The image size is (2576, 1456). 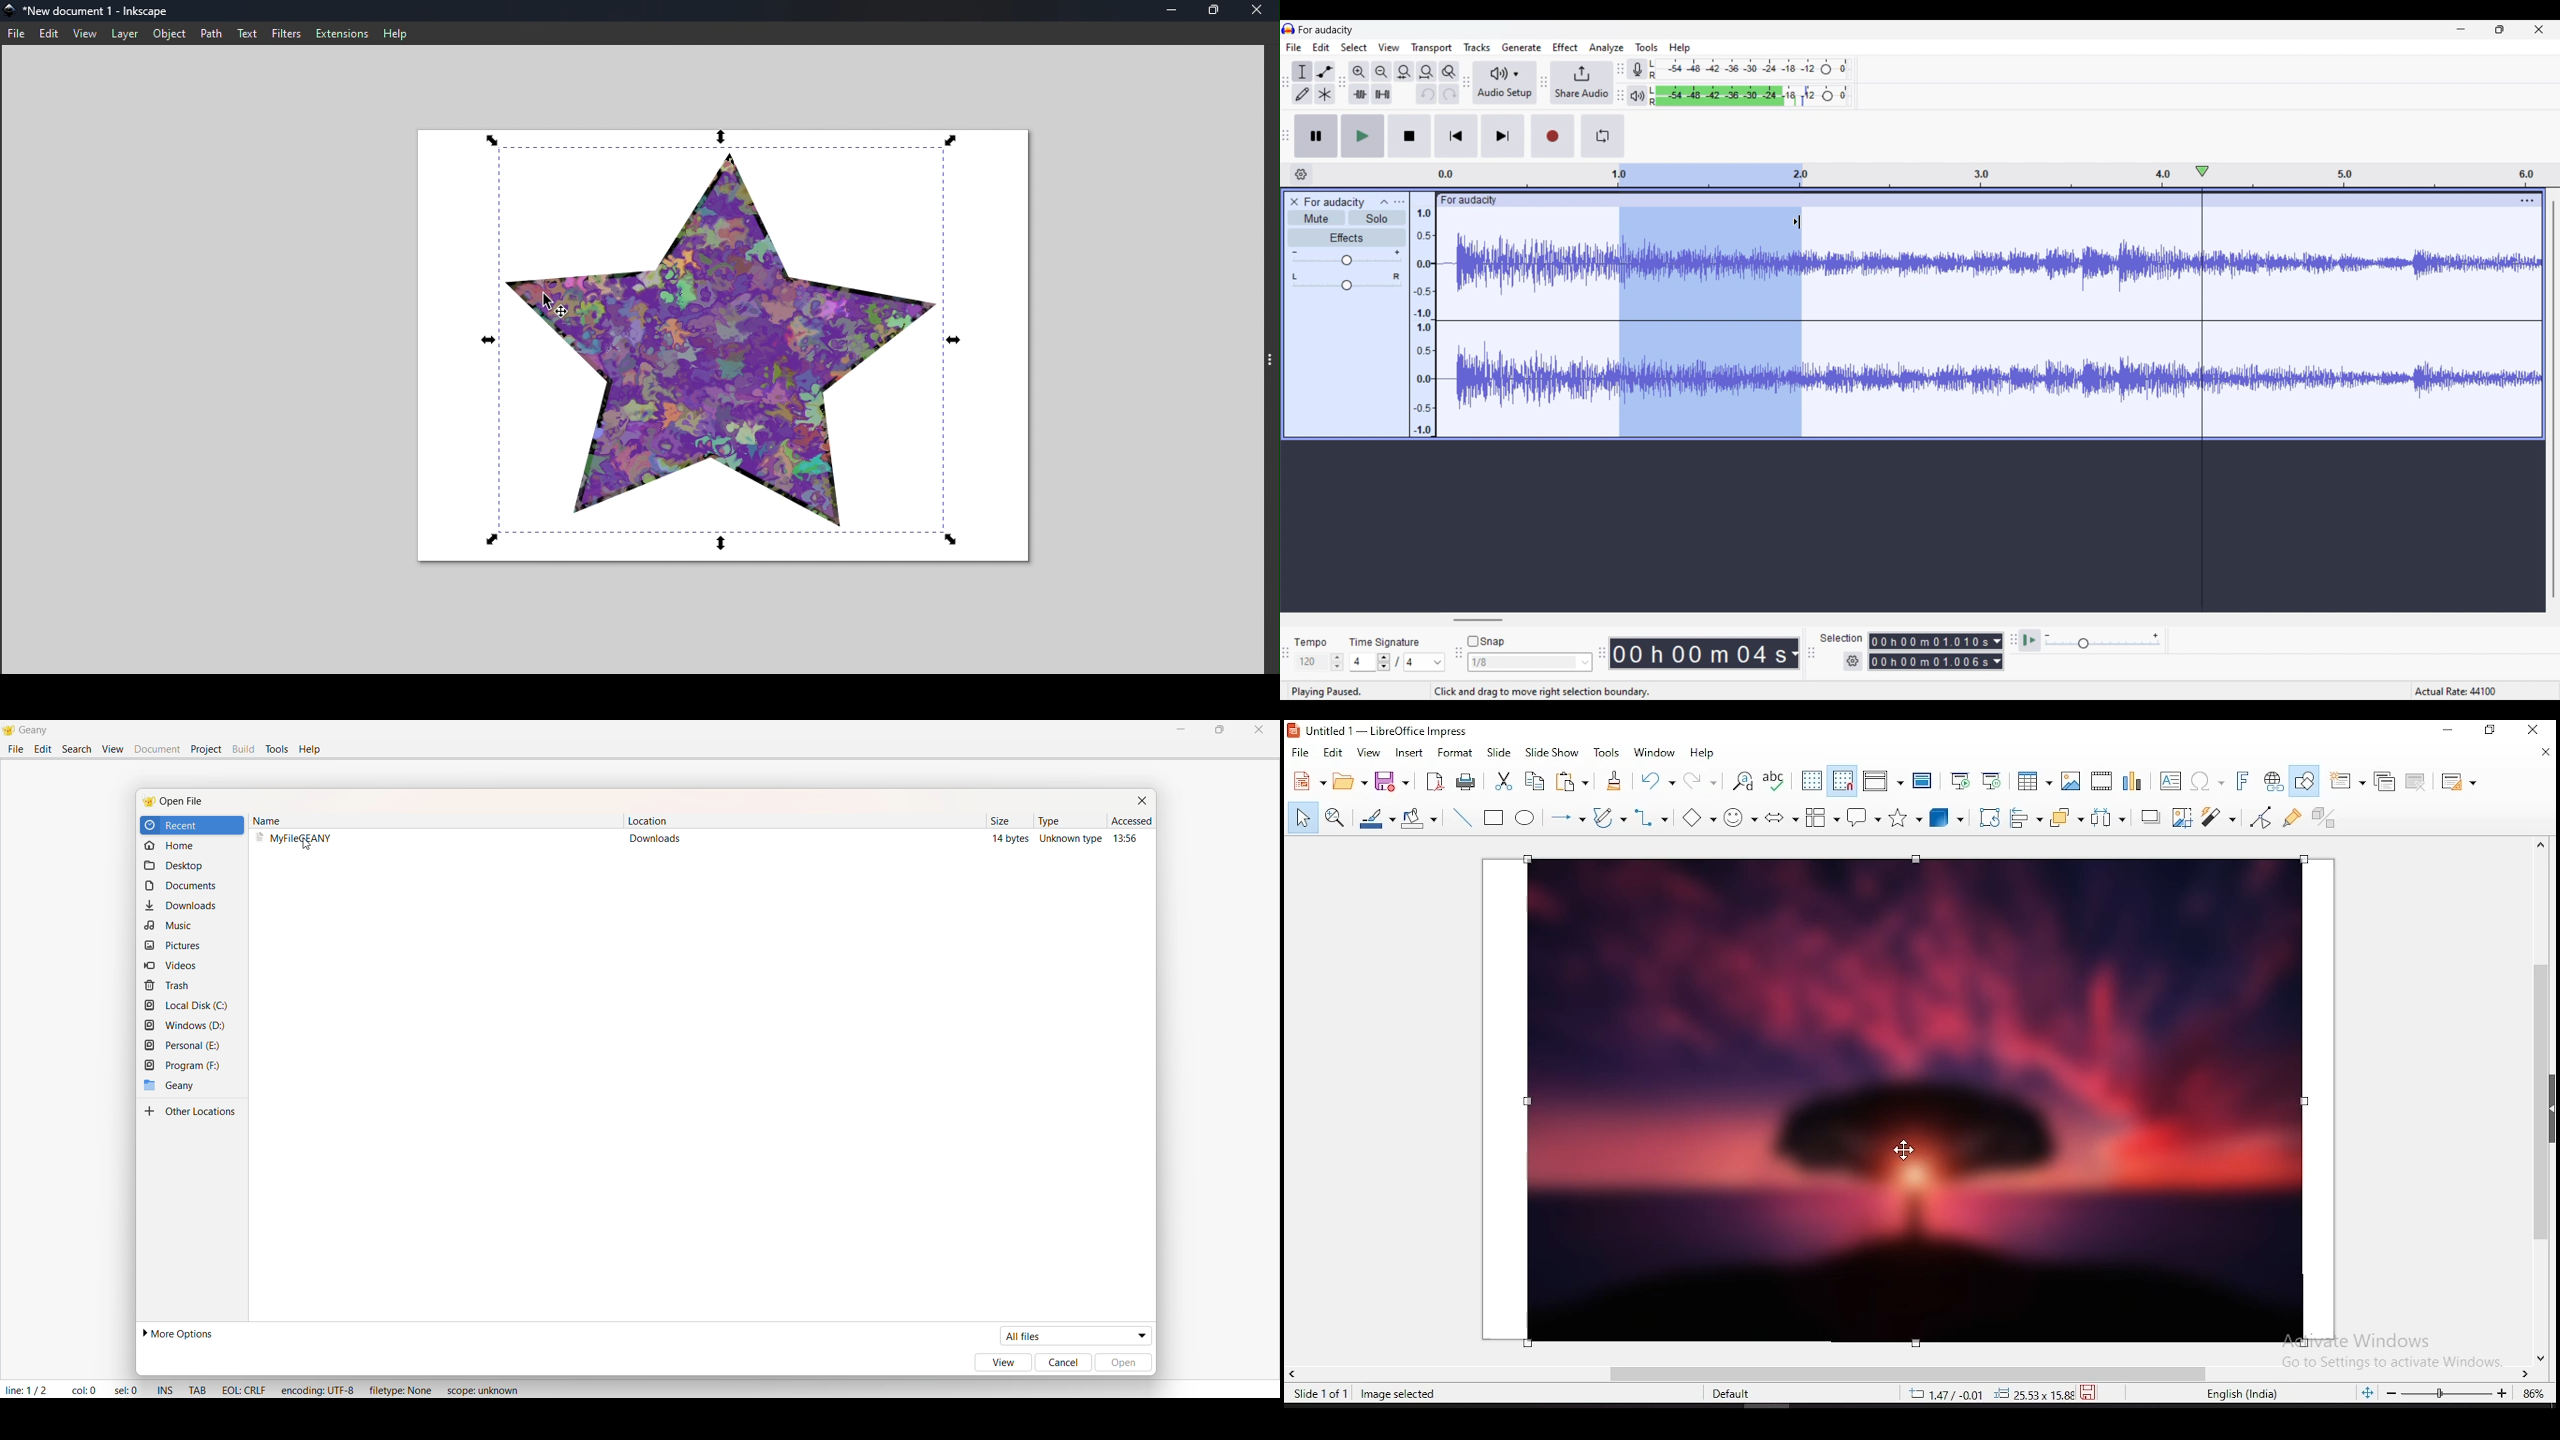 I want to click on Minimize, so click(x=2461, y=29).